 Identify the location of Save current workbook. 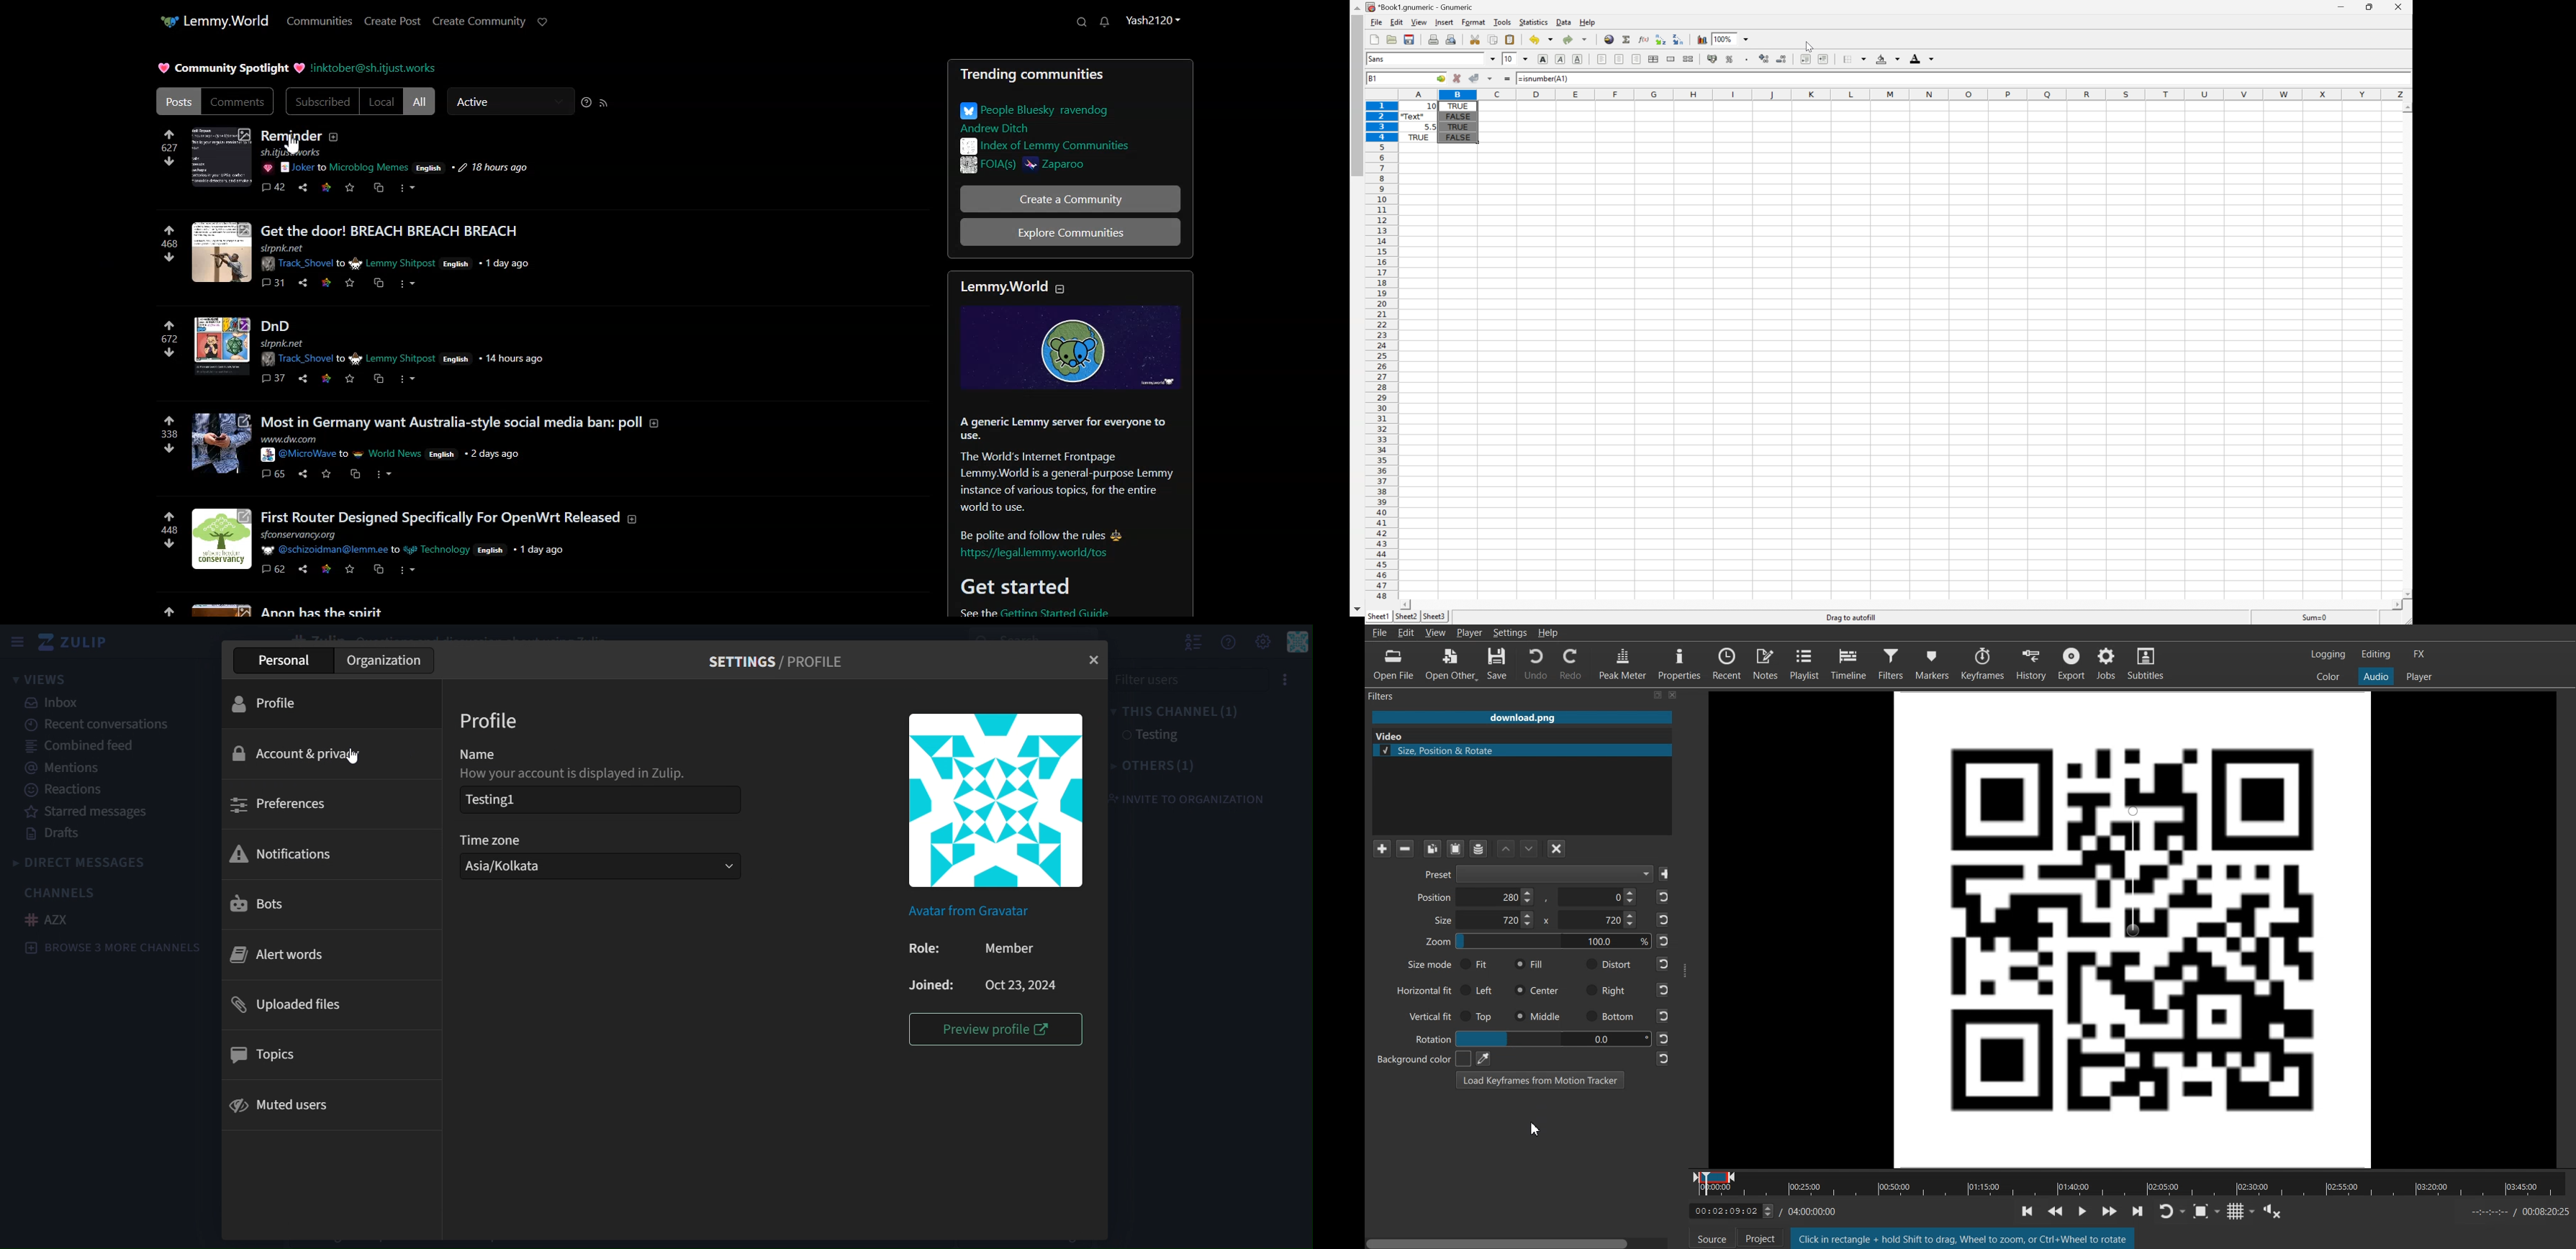
(1409, 38).